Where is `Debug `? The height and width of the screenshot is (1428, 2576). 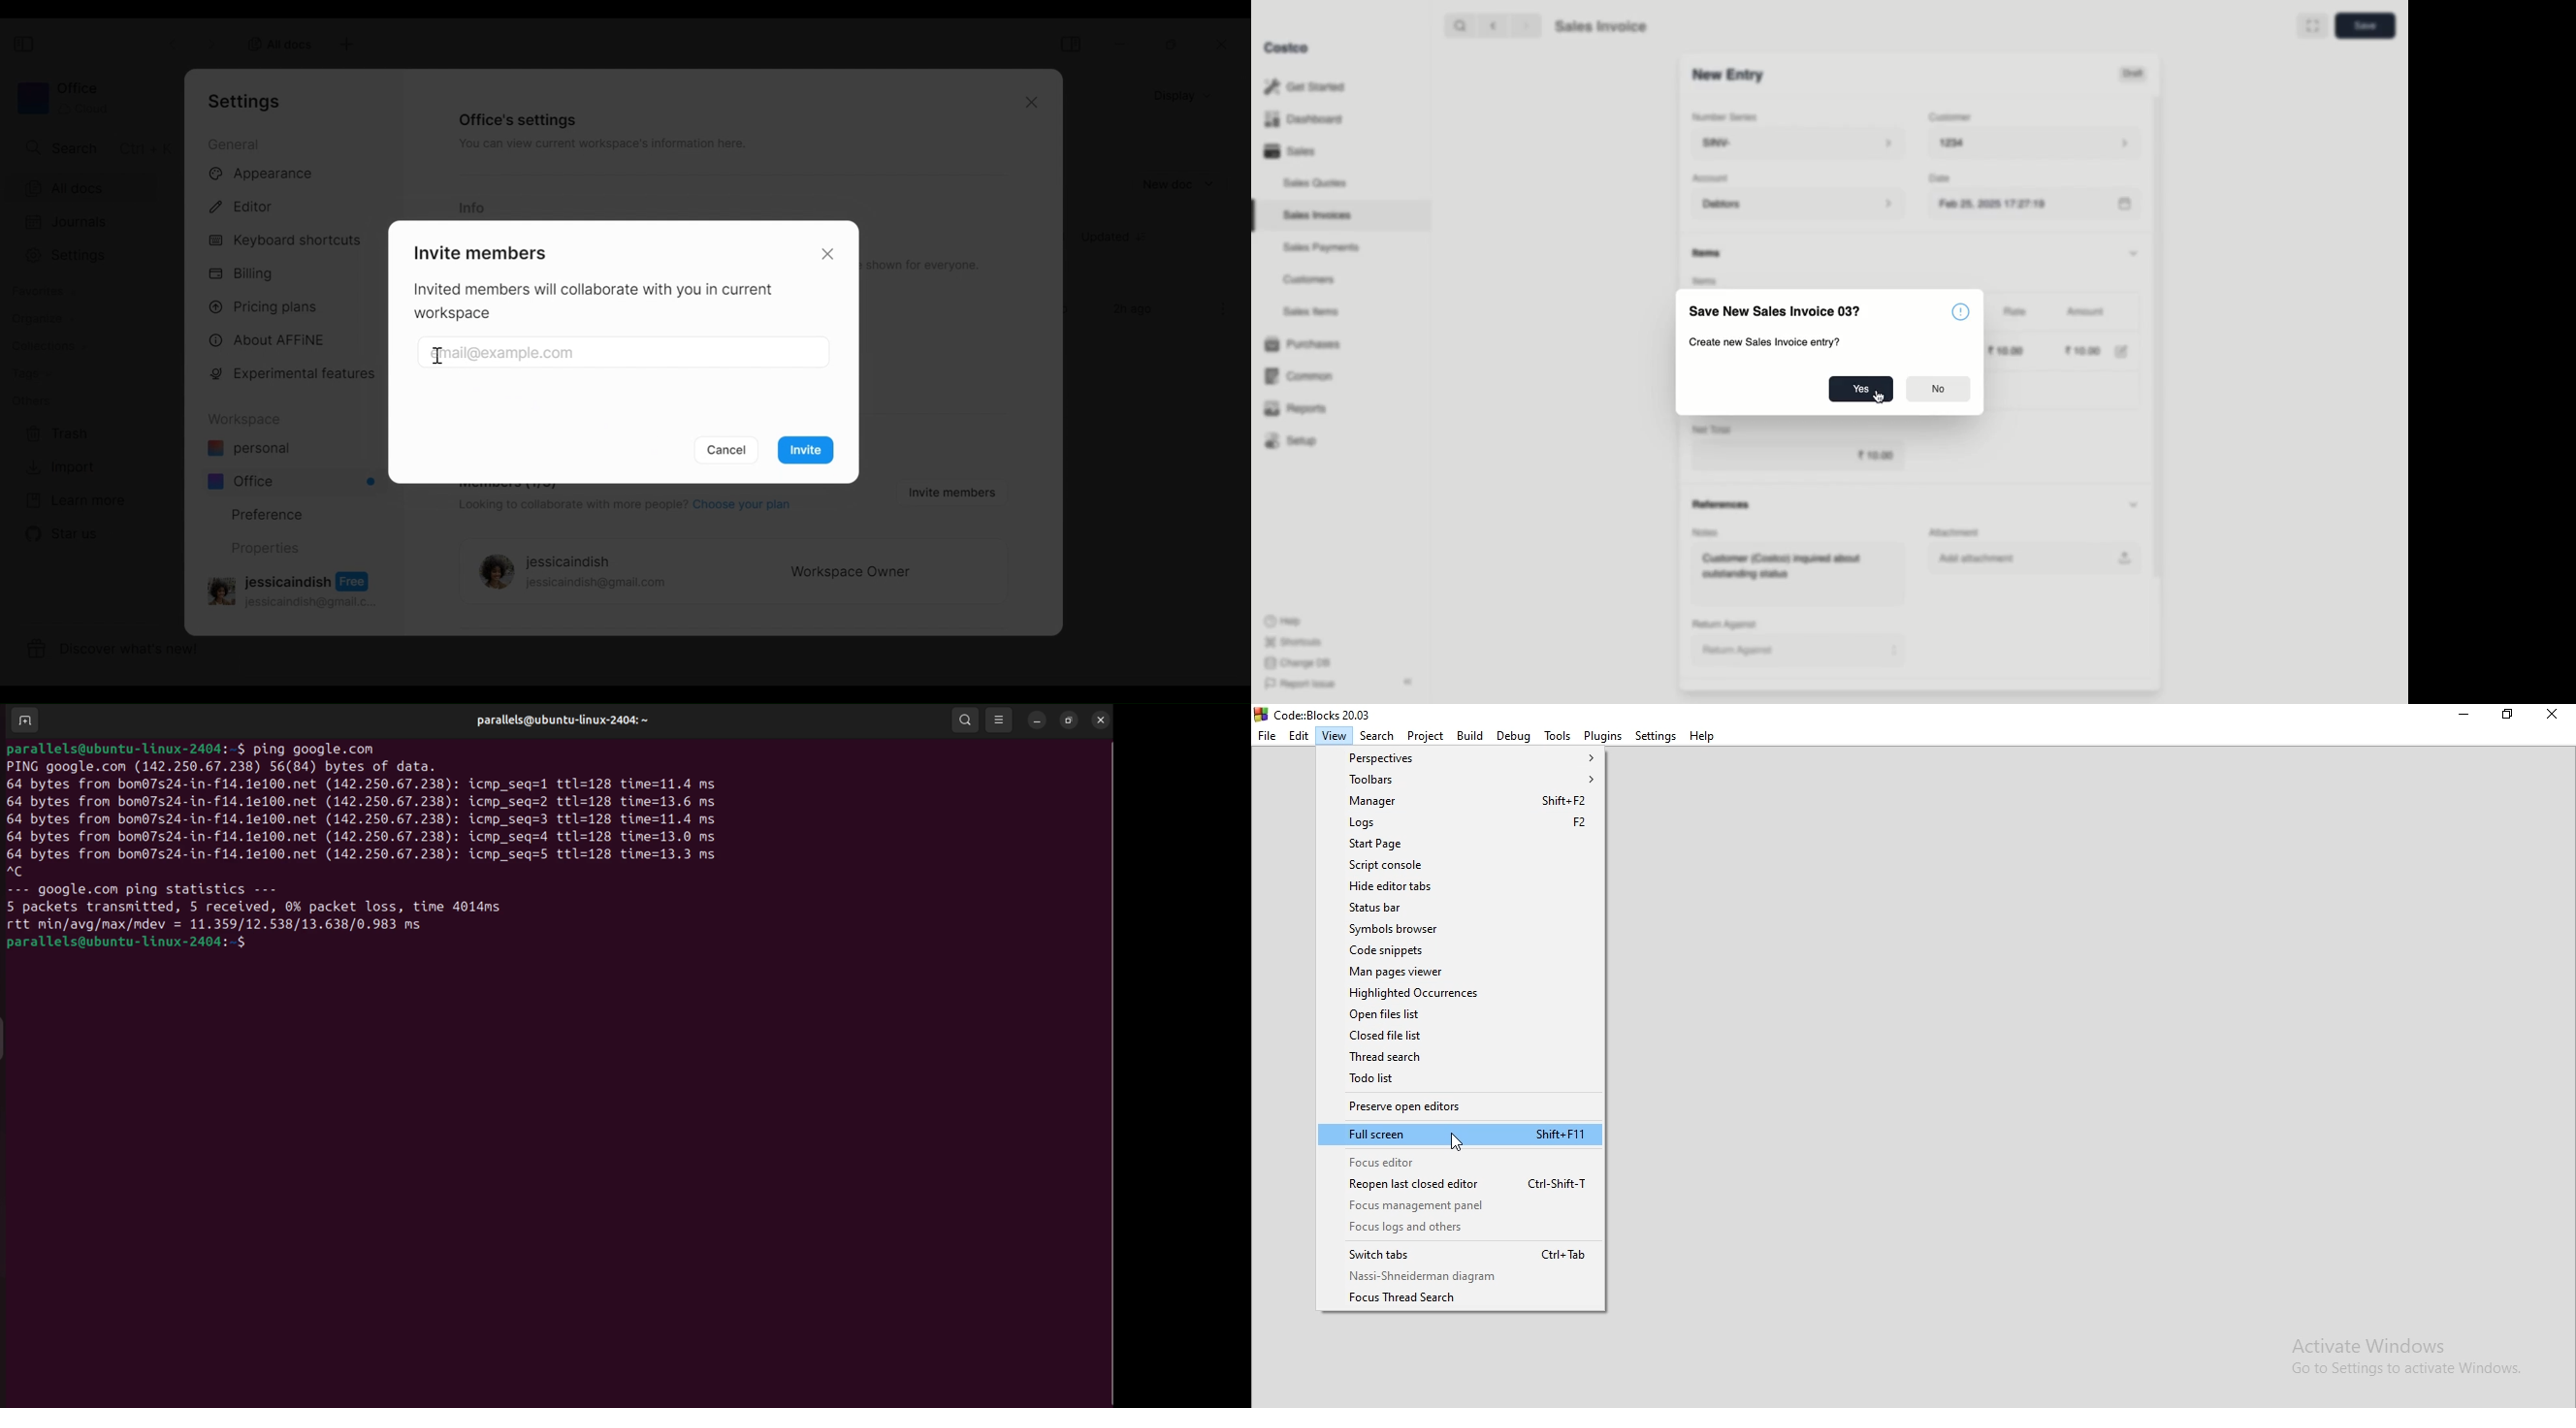
Debug  is located at coordinates (1514, 735).